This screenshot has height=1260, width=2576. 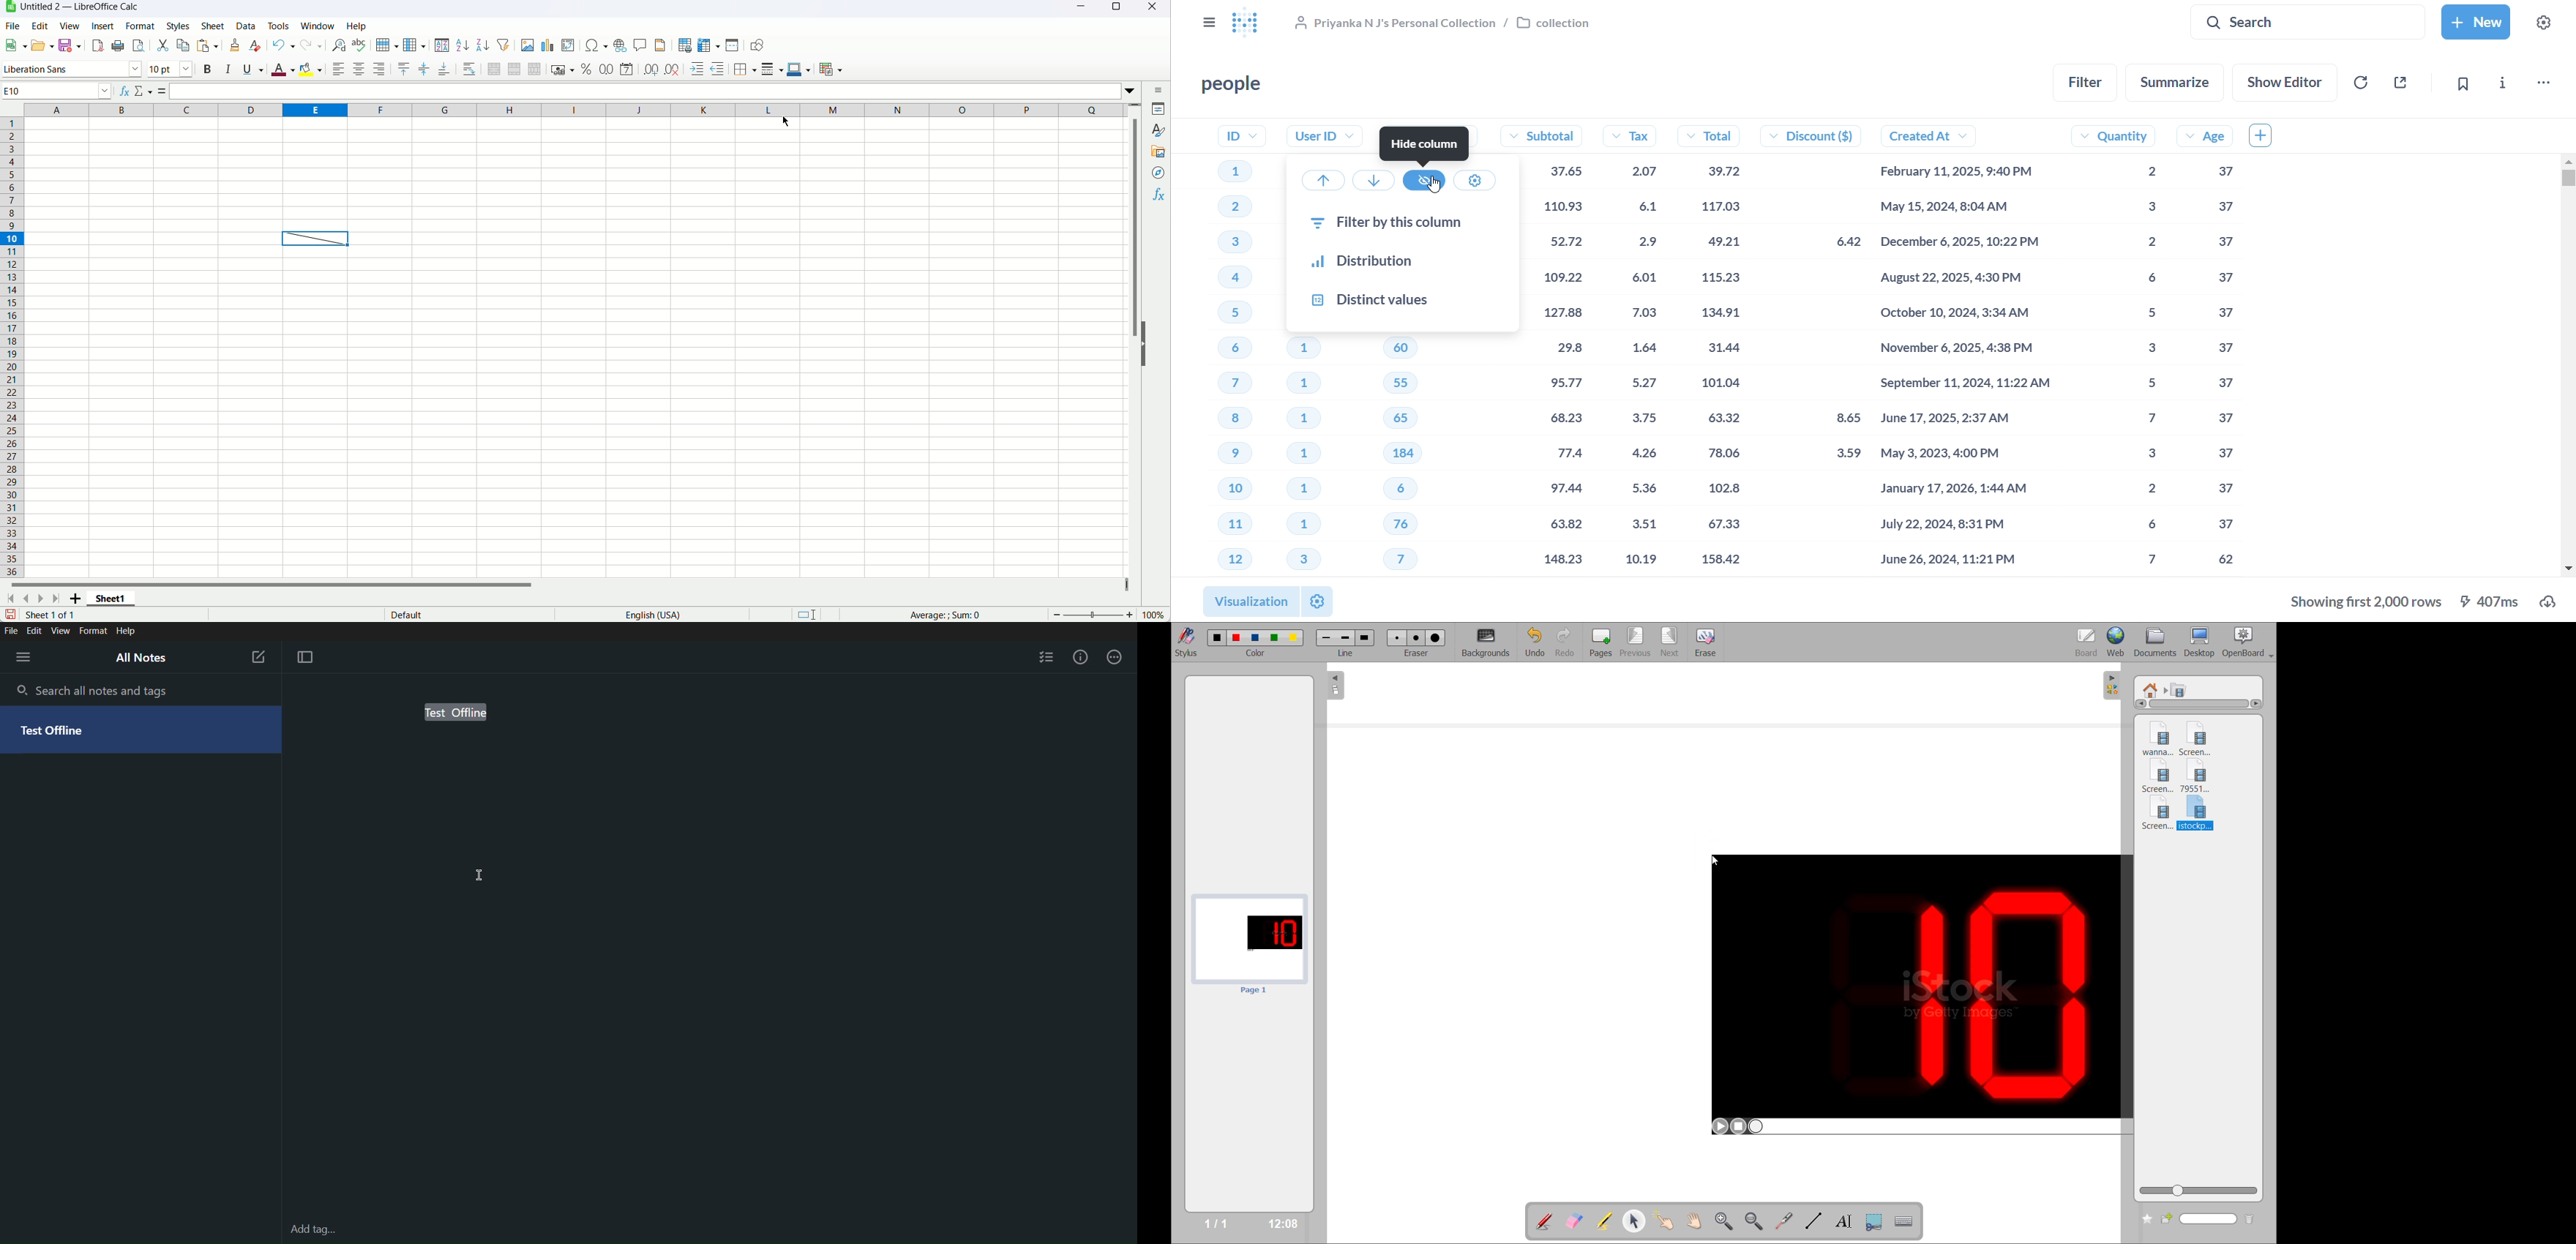 I want to click on erase annotation, so click(x=1575, y=1220).